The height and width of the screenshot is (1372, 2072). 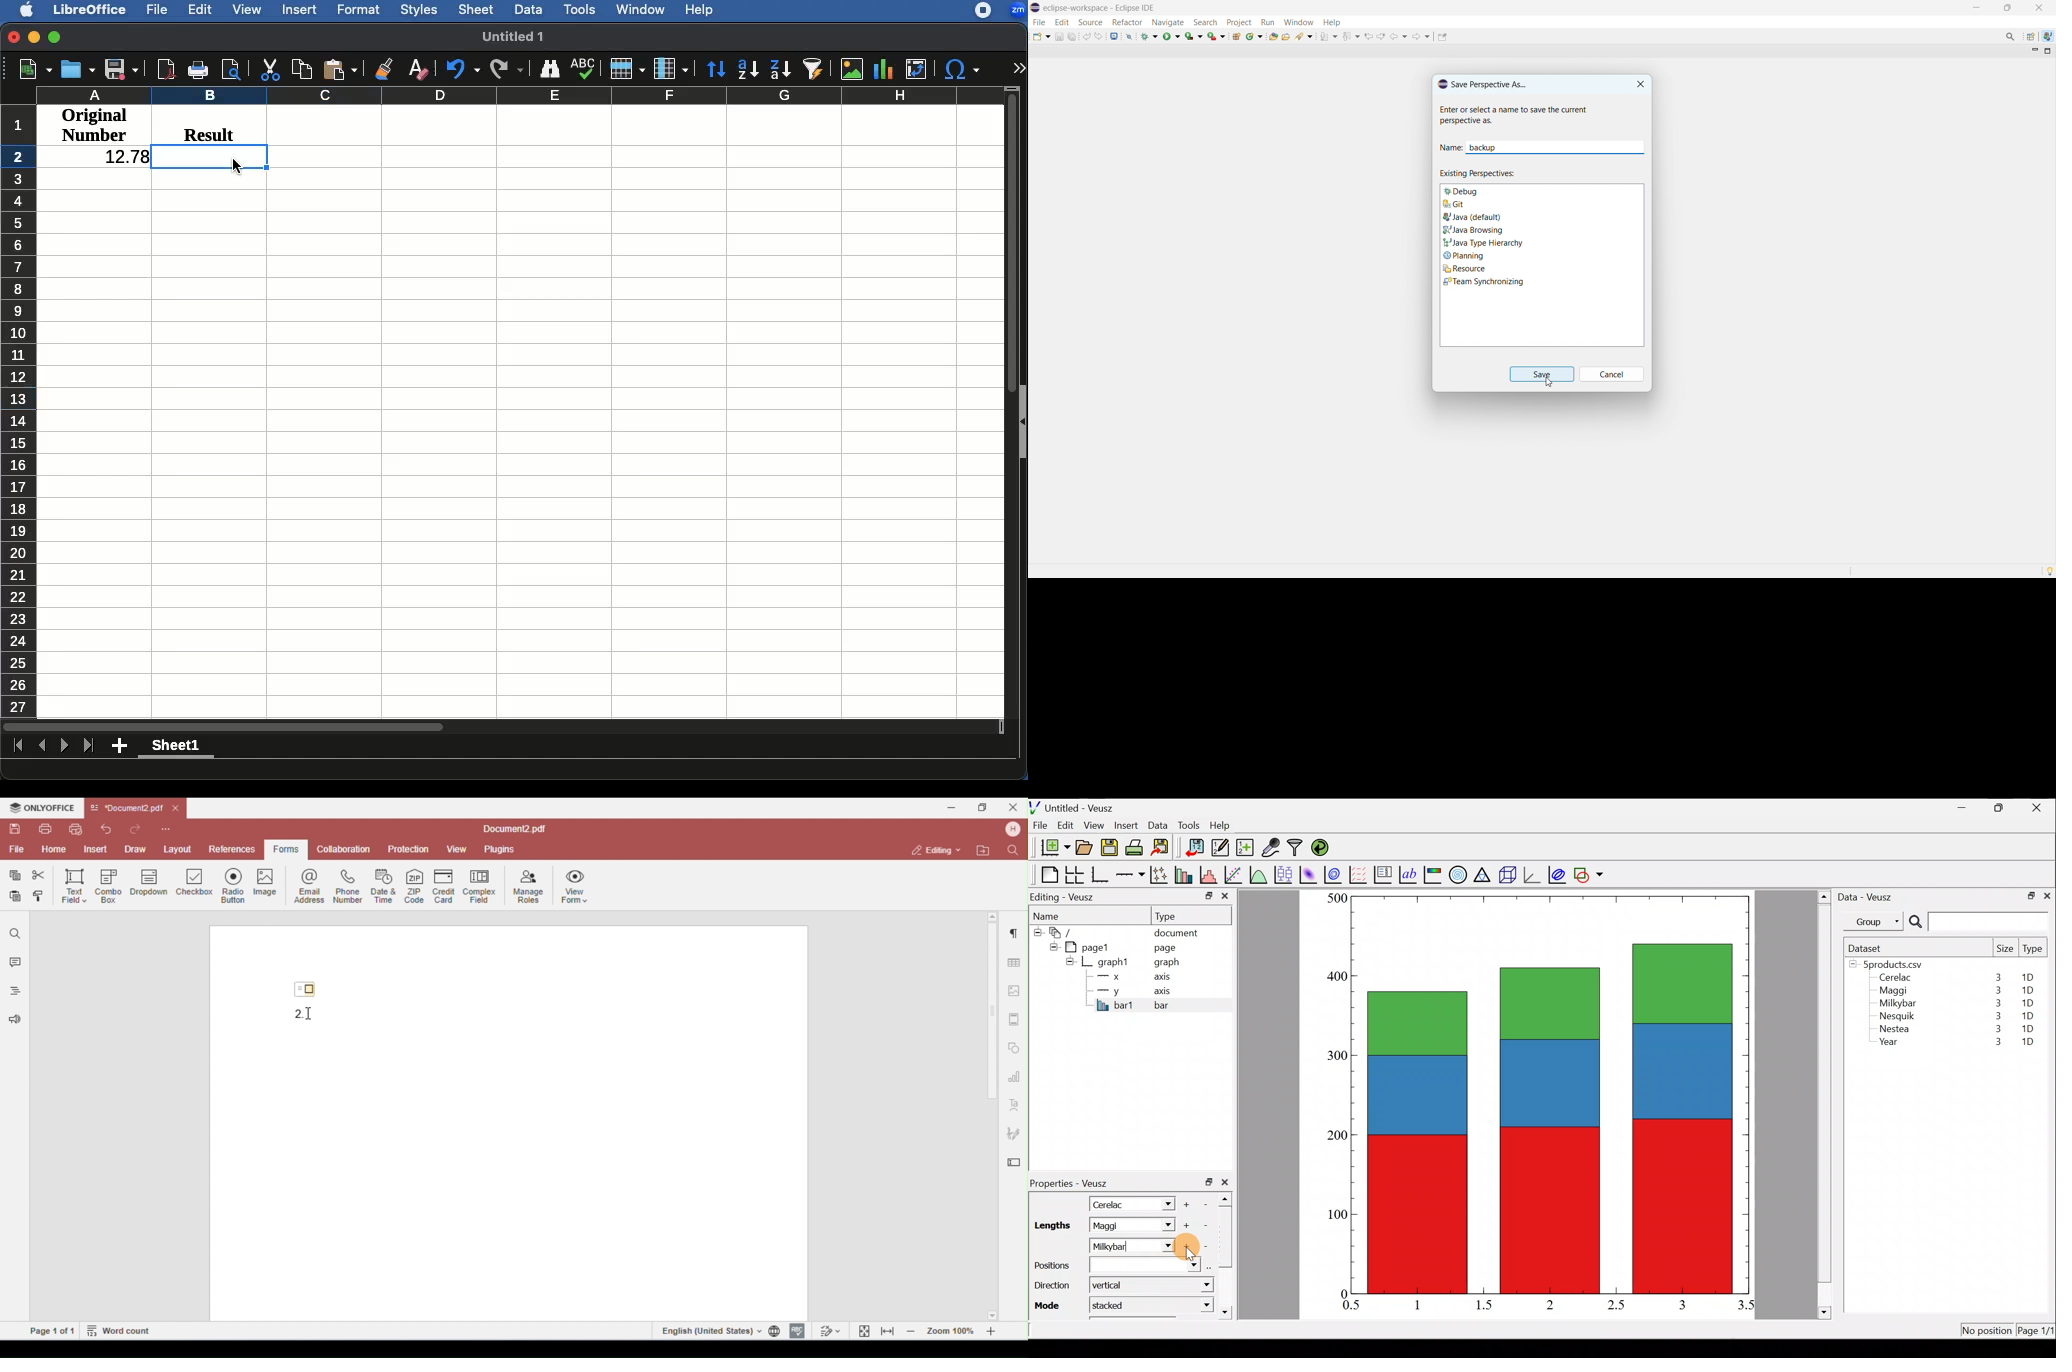 I want to click on y, so click(x=1108, y=990).